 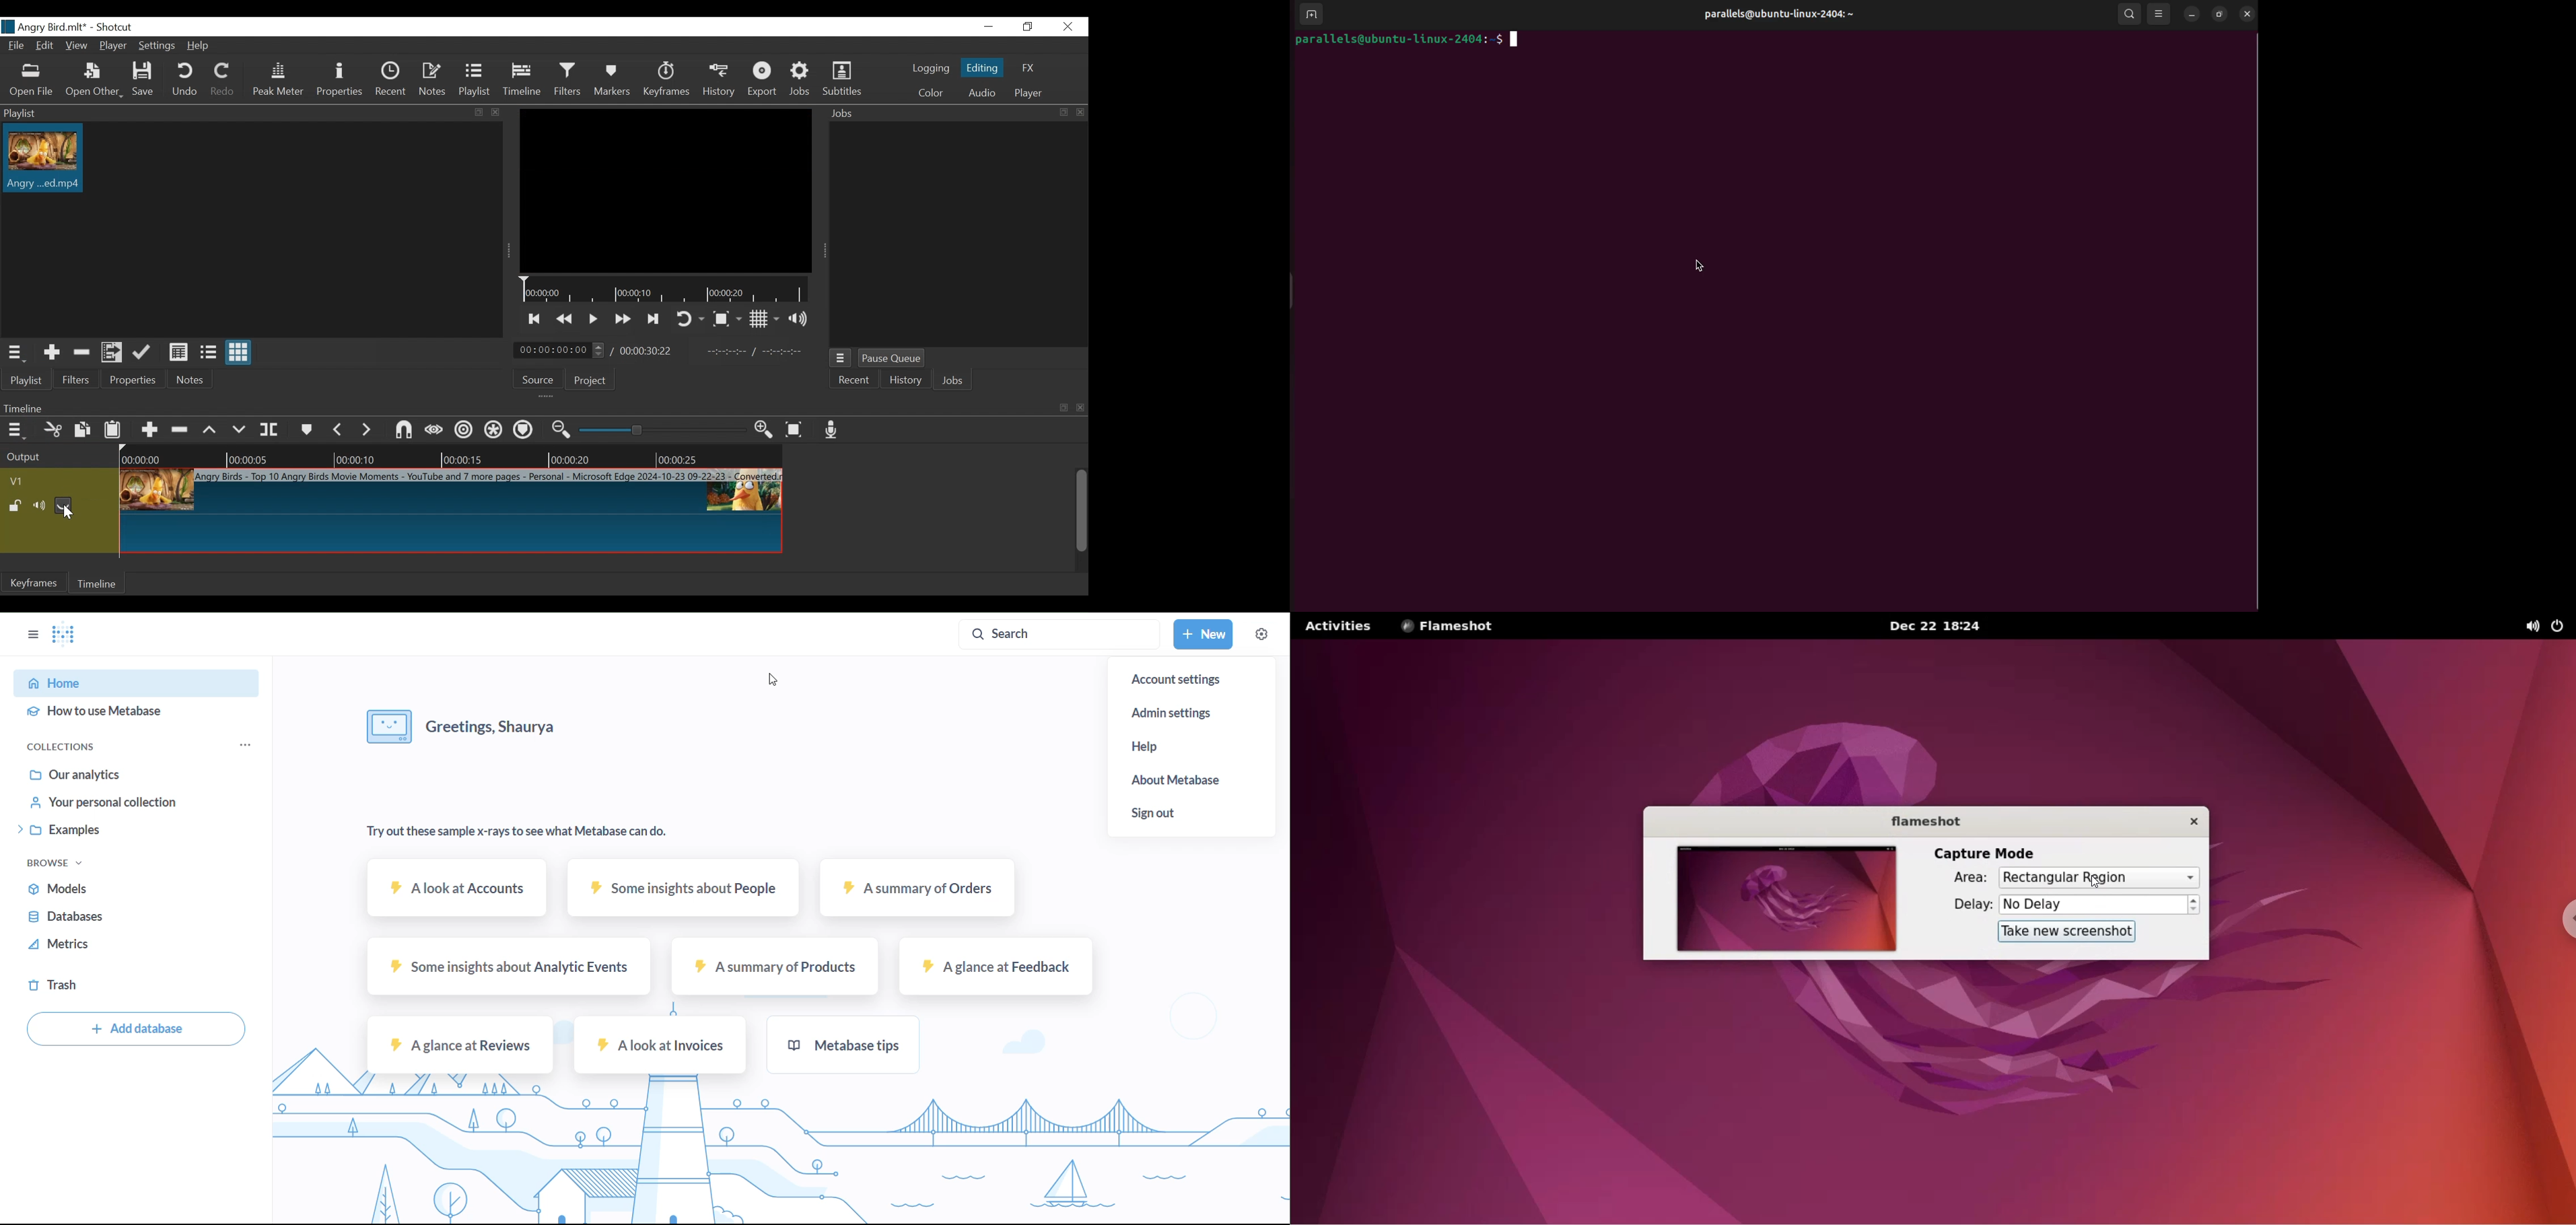 What do you see at coordinates (1990, 852) in the screenshot?
I see `capture mode ` at bounding box center [1990, 852].